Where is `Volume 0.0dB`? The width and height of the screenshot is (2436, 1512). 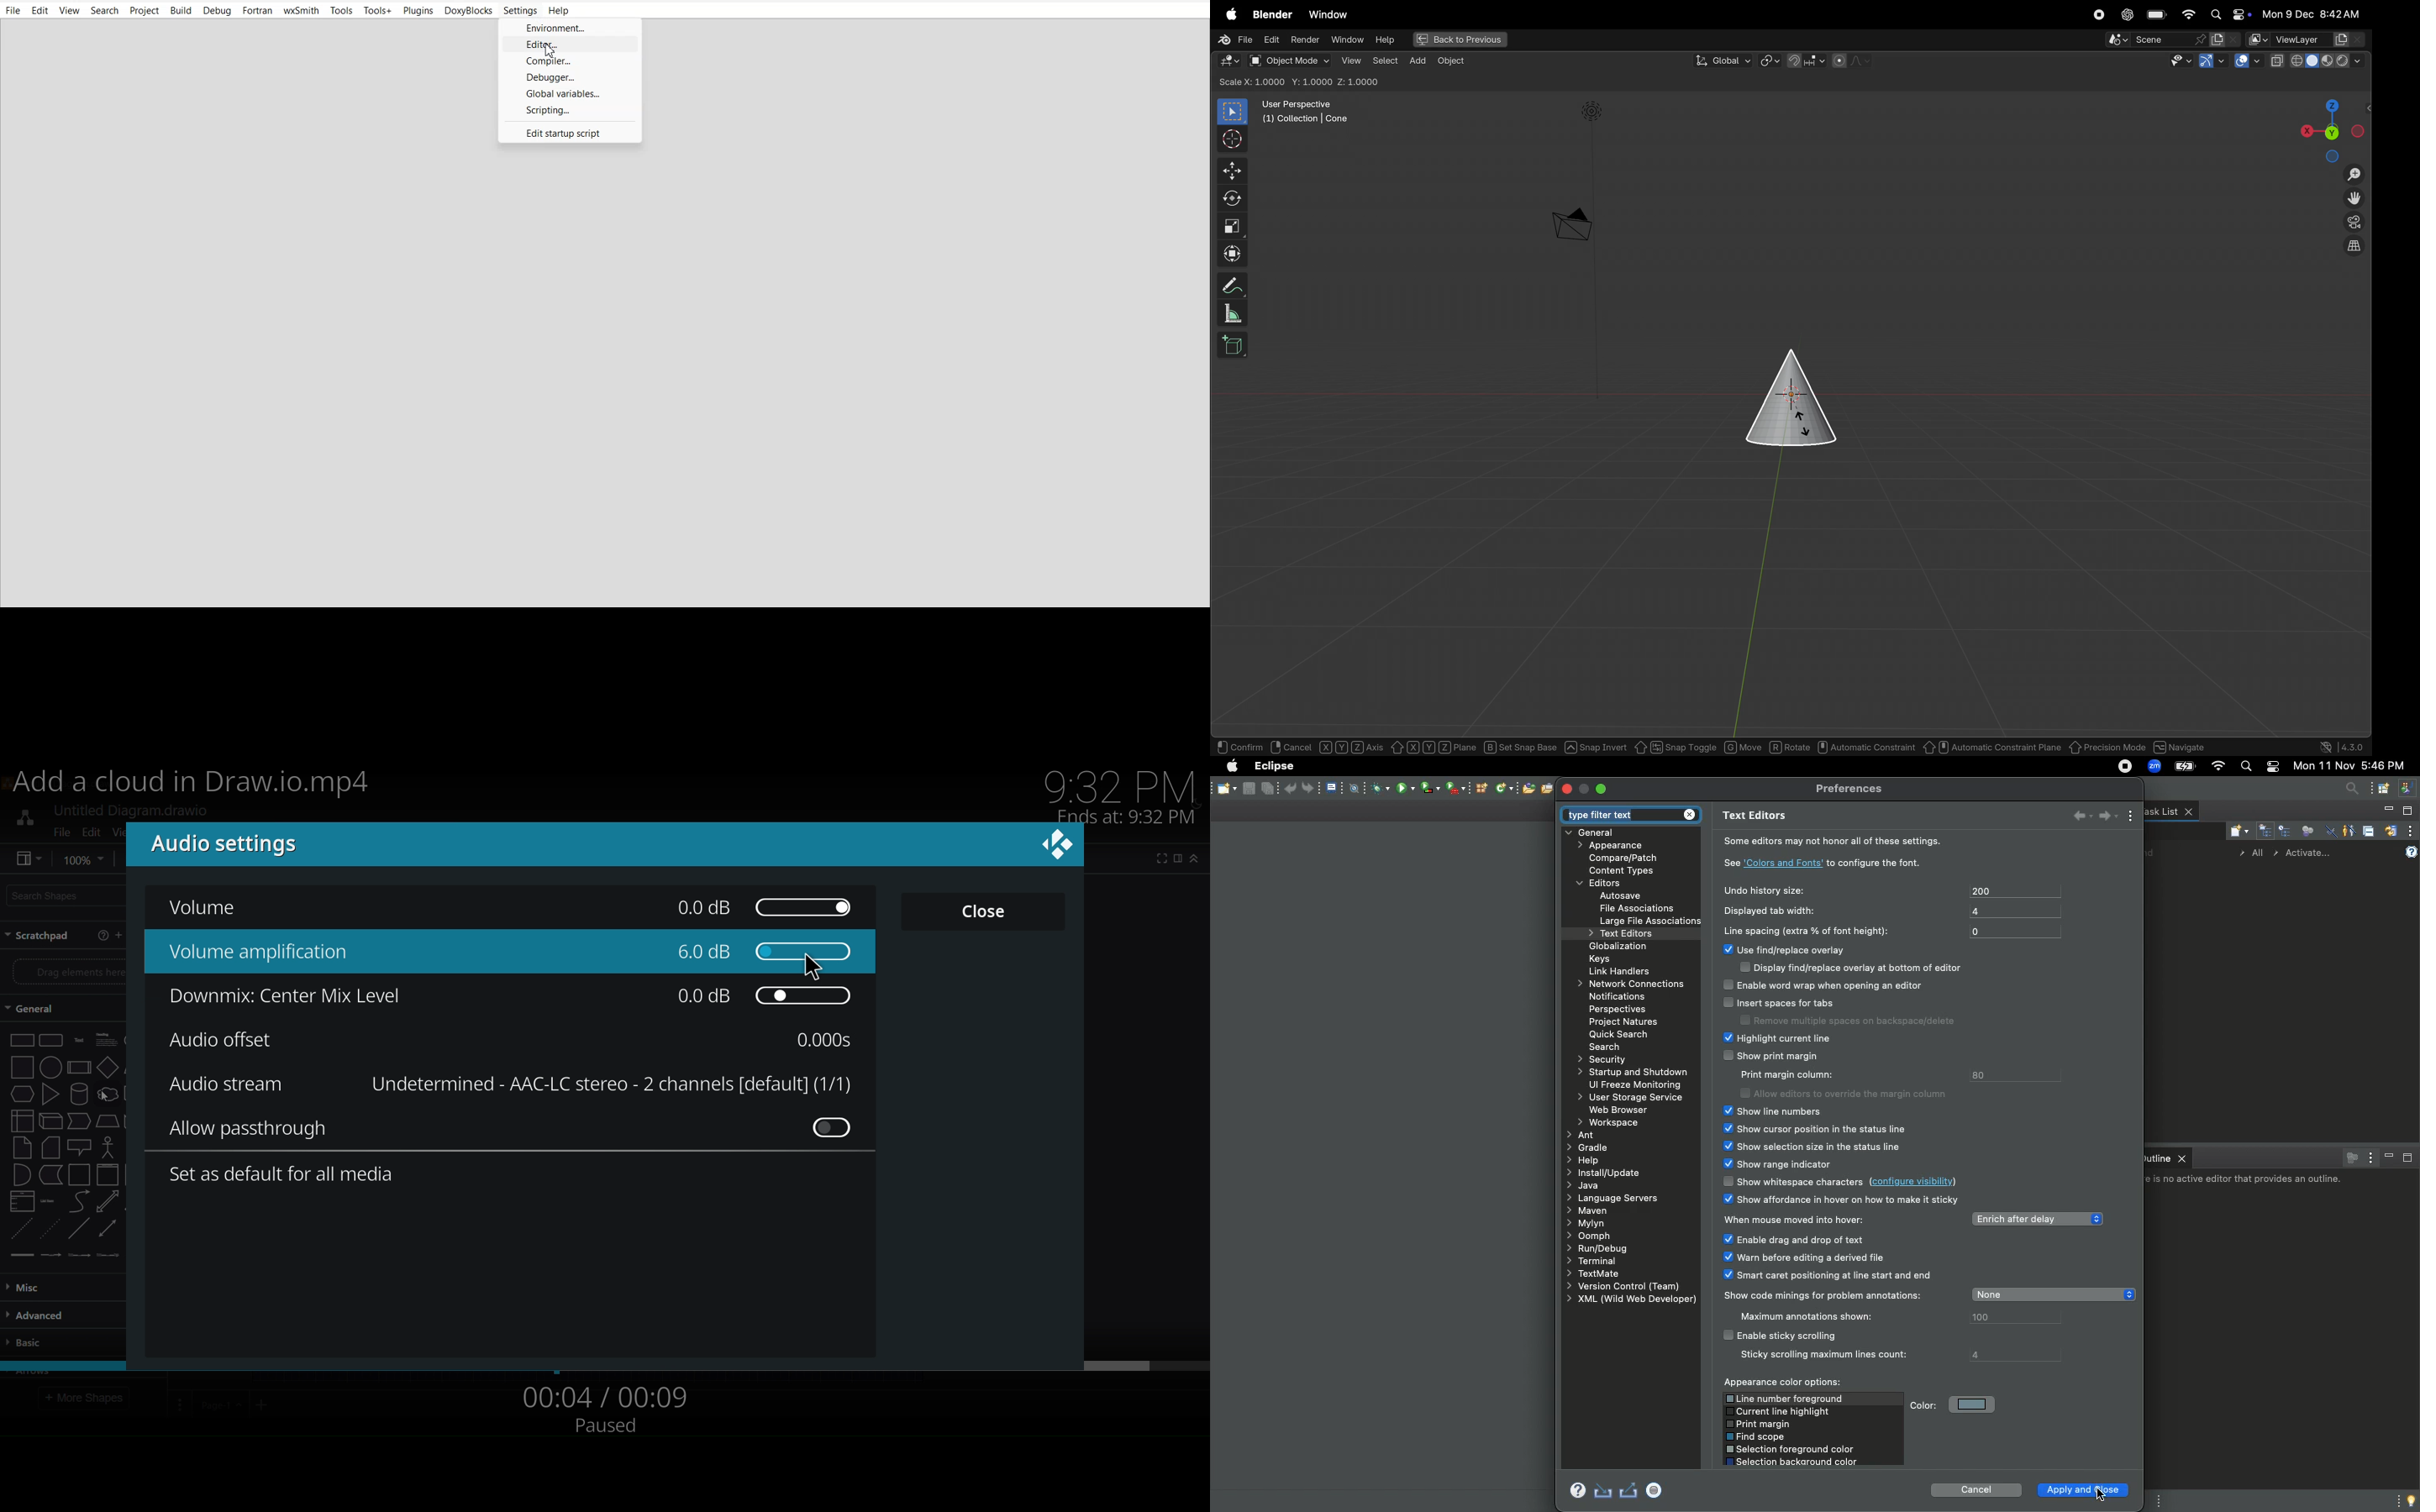
Volume 0.0dB is located at coordinates (517, 909).